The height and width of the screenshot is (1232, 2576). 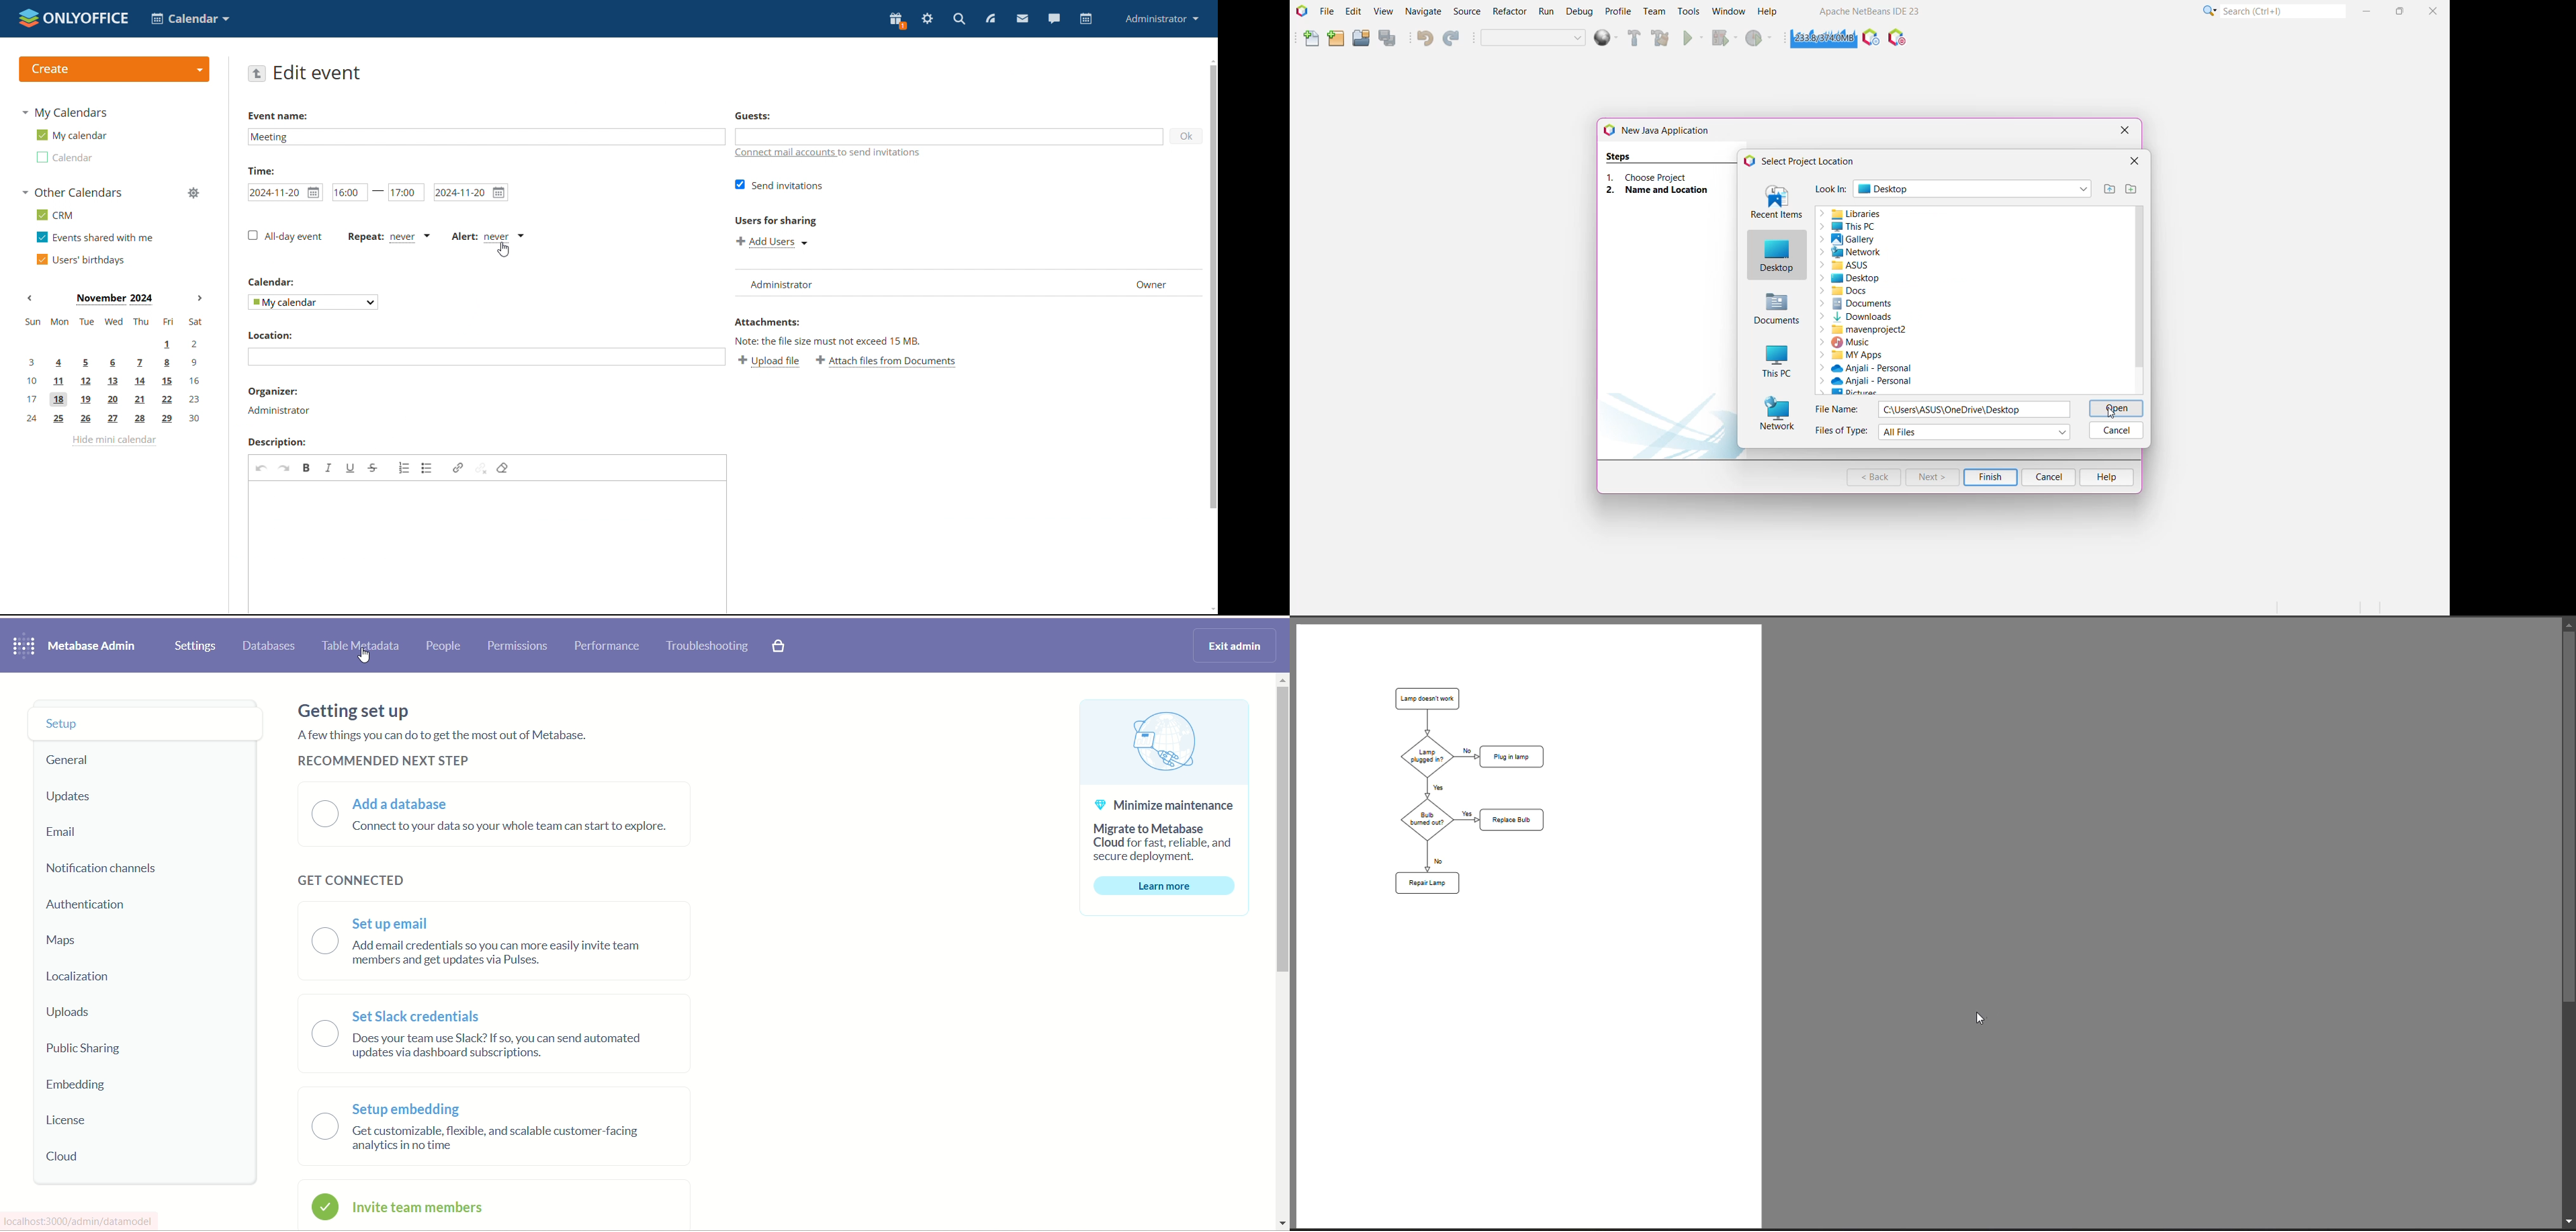 What do you see at coordinates (1425, 39) in the screenshot?
I see `Undo` at bounding box center [1425, 39].